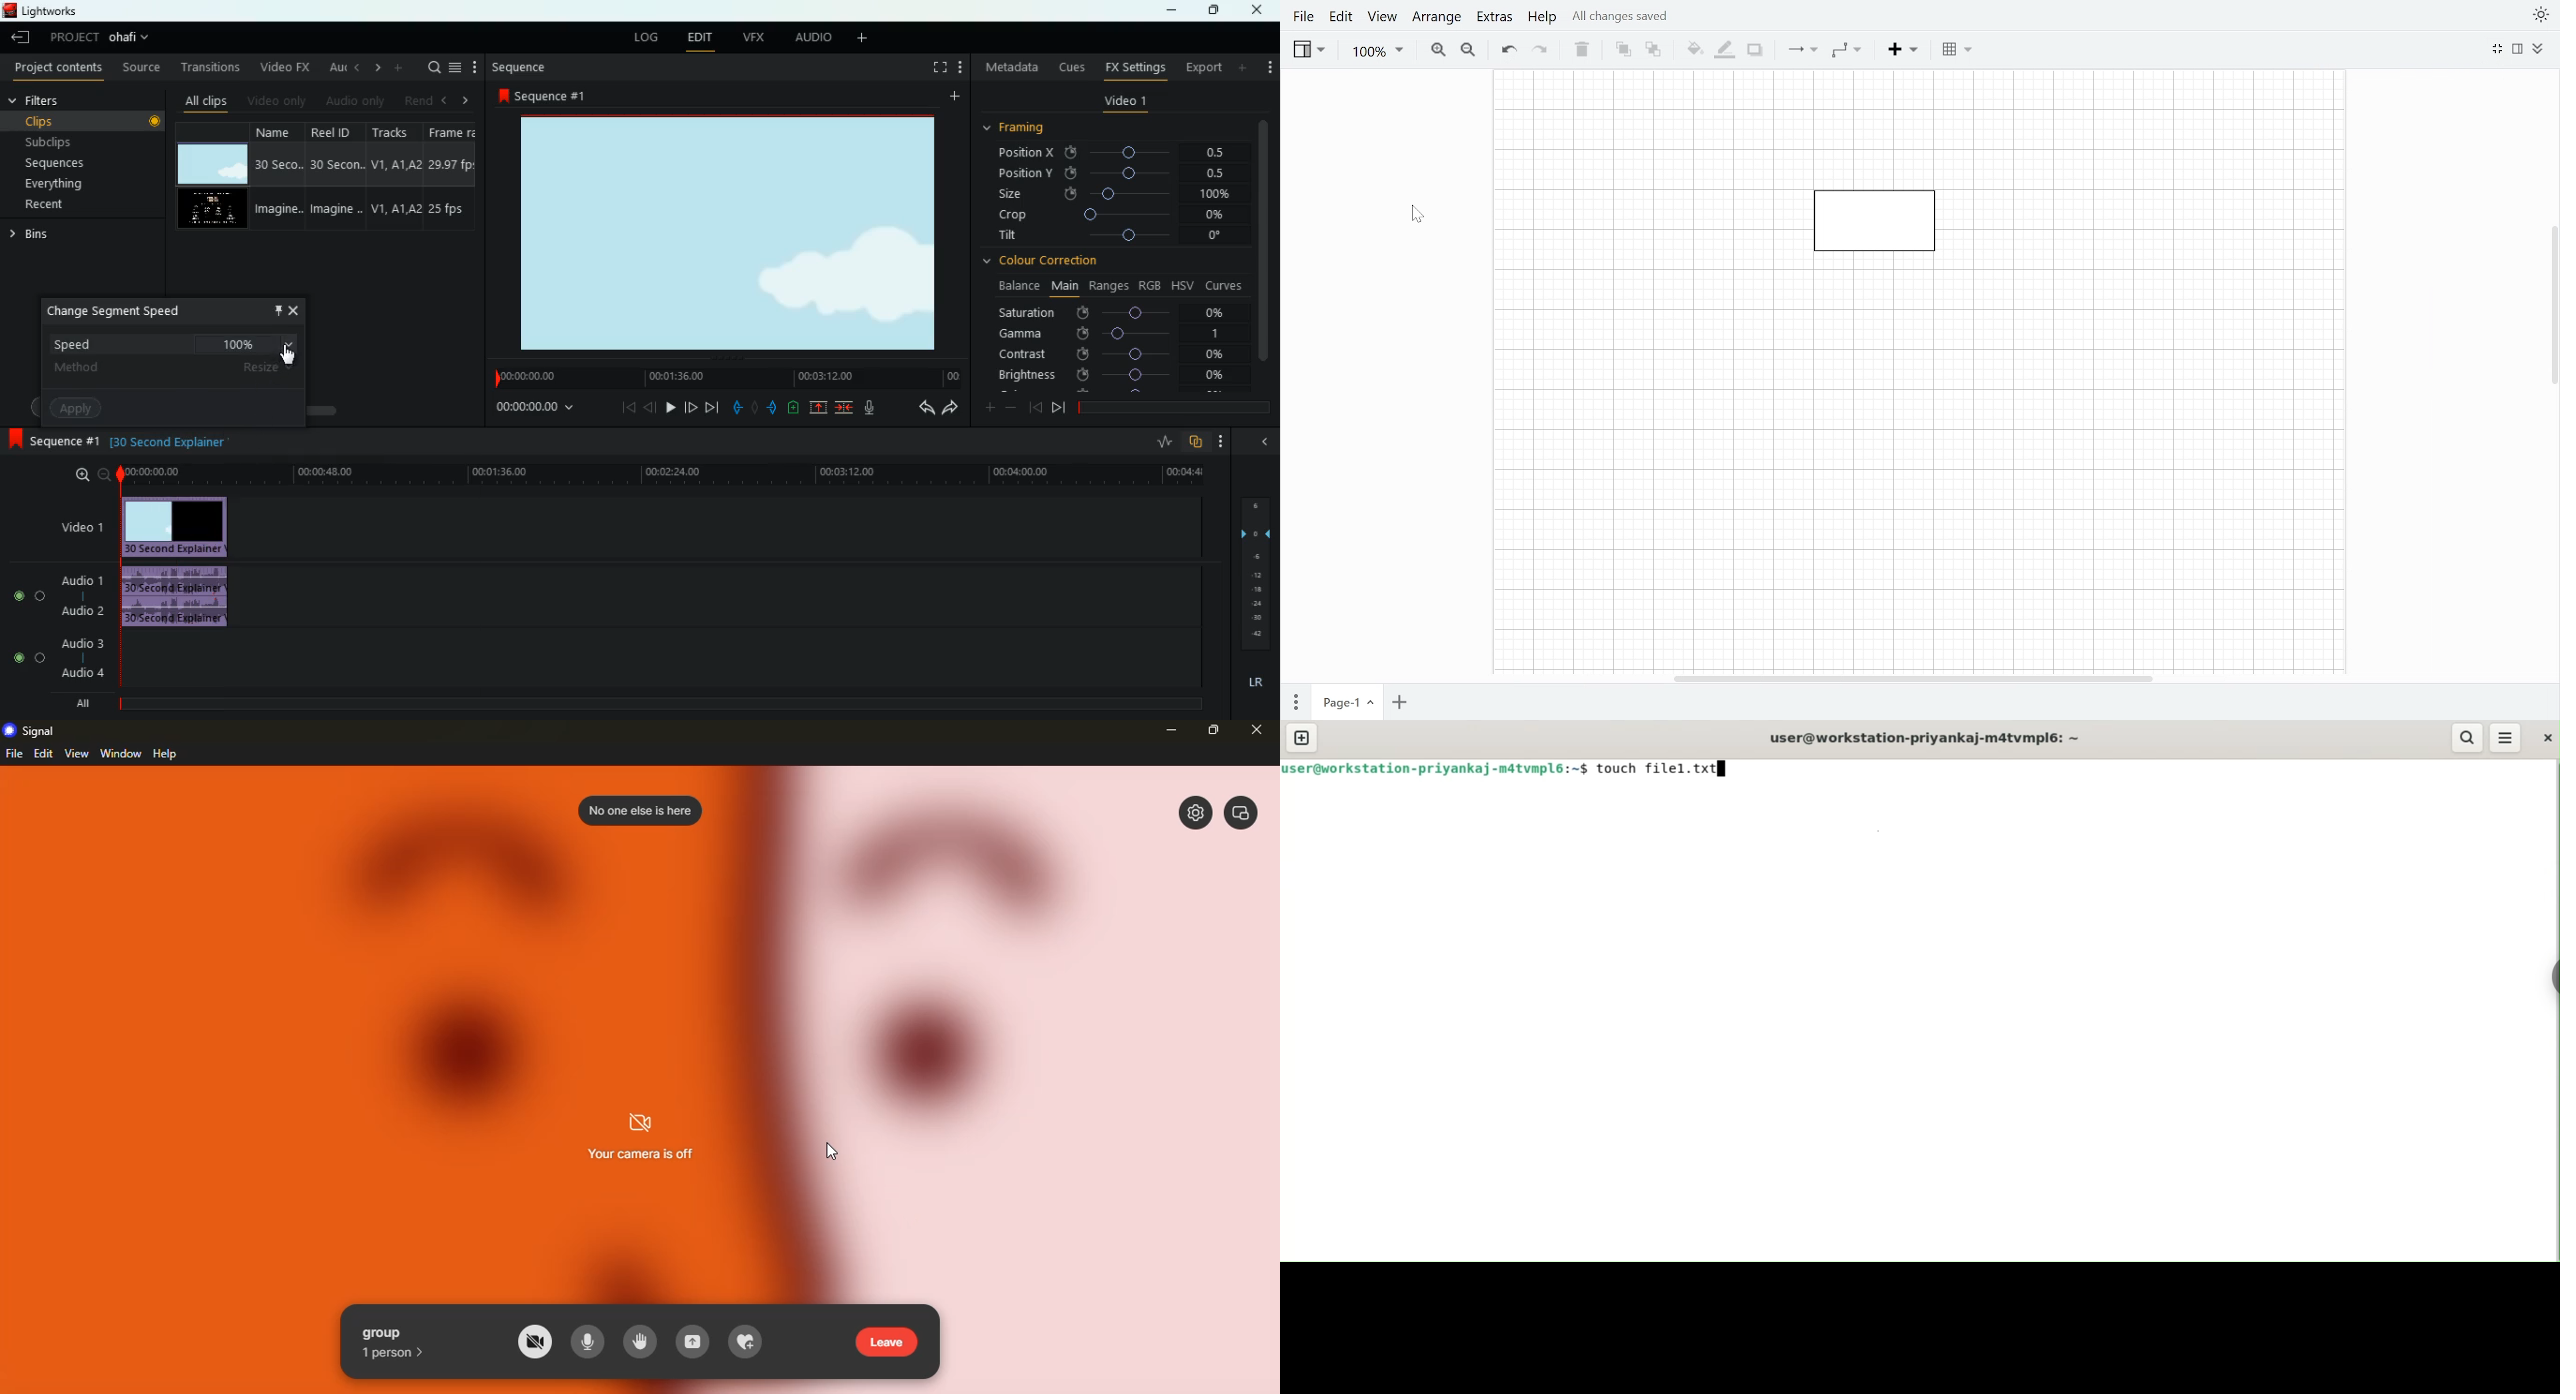  Describe the element at coordinates (1756, 51) in the screenshot. I see `Shadow` at that location.